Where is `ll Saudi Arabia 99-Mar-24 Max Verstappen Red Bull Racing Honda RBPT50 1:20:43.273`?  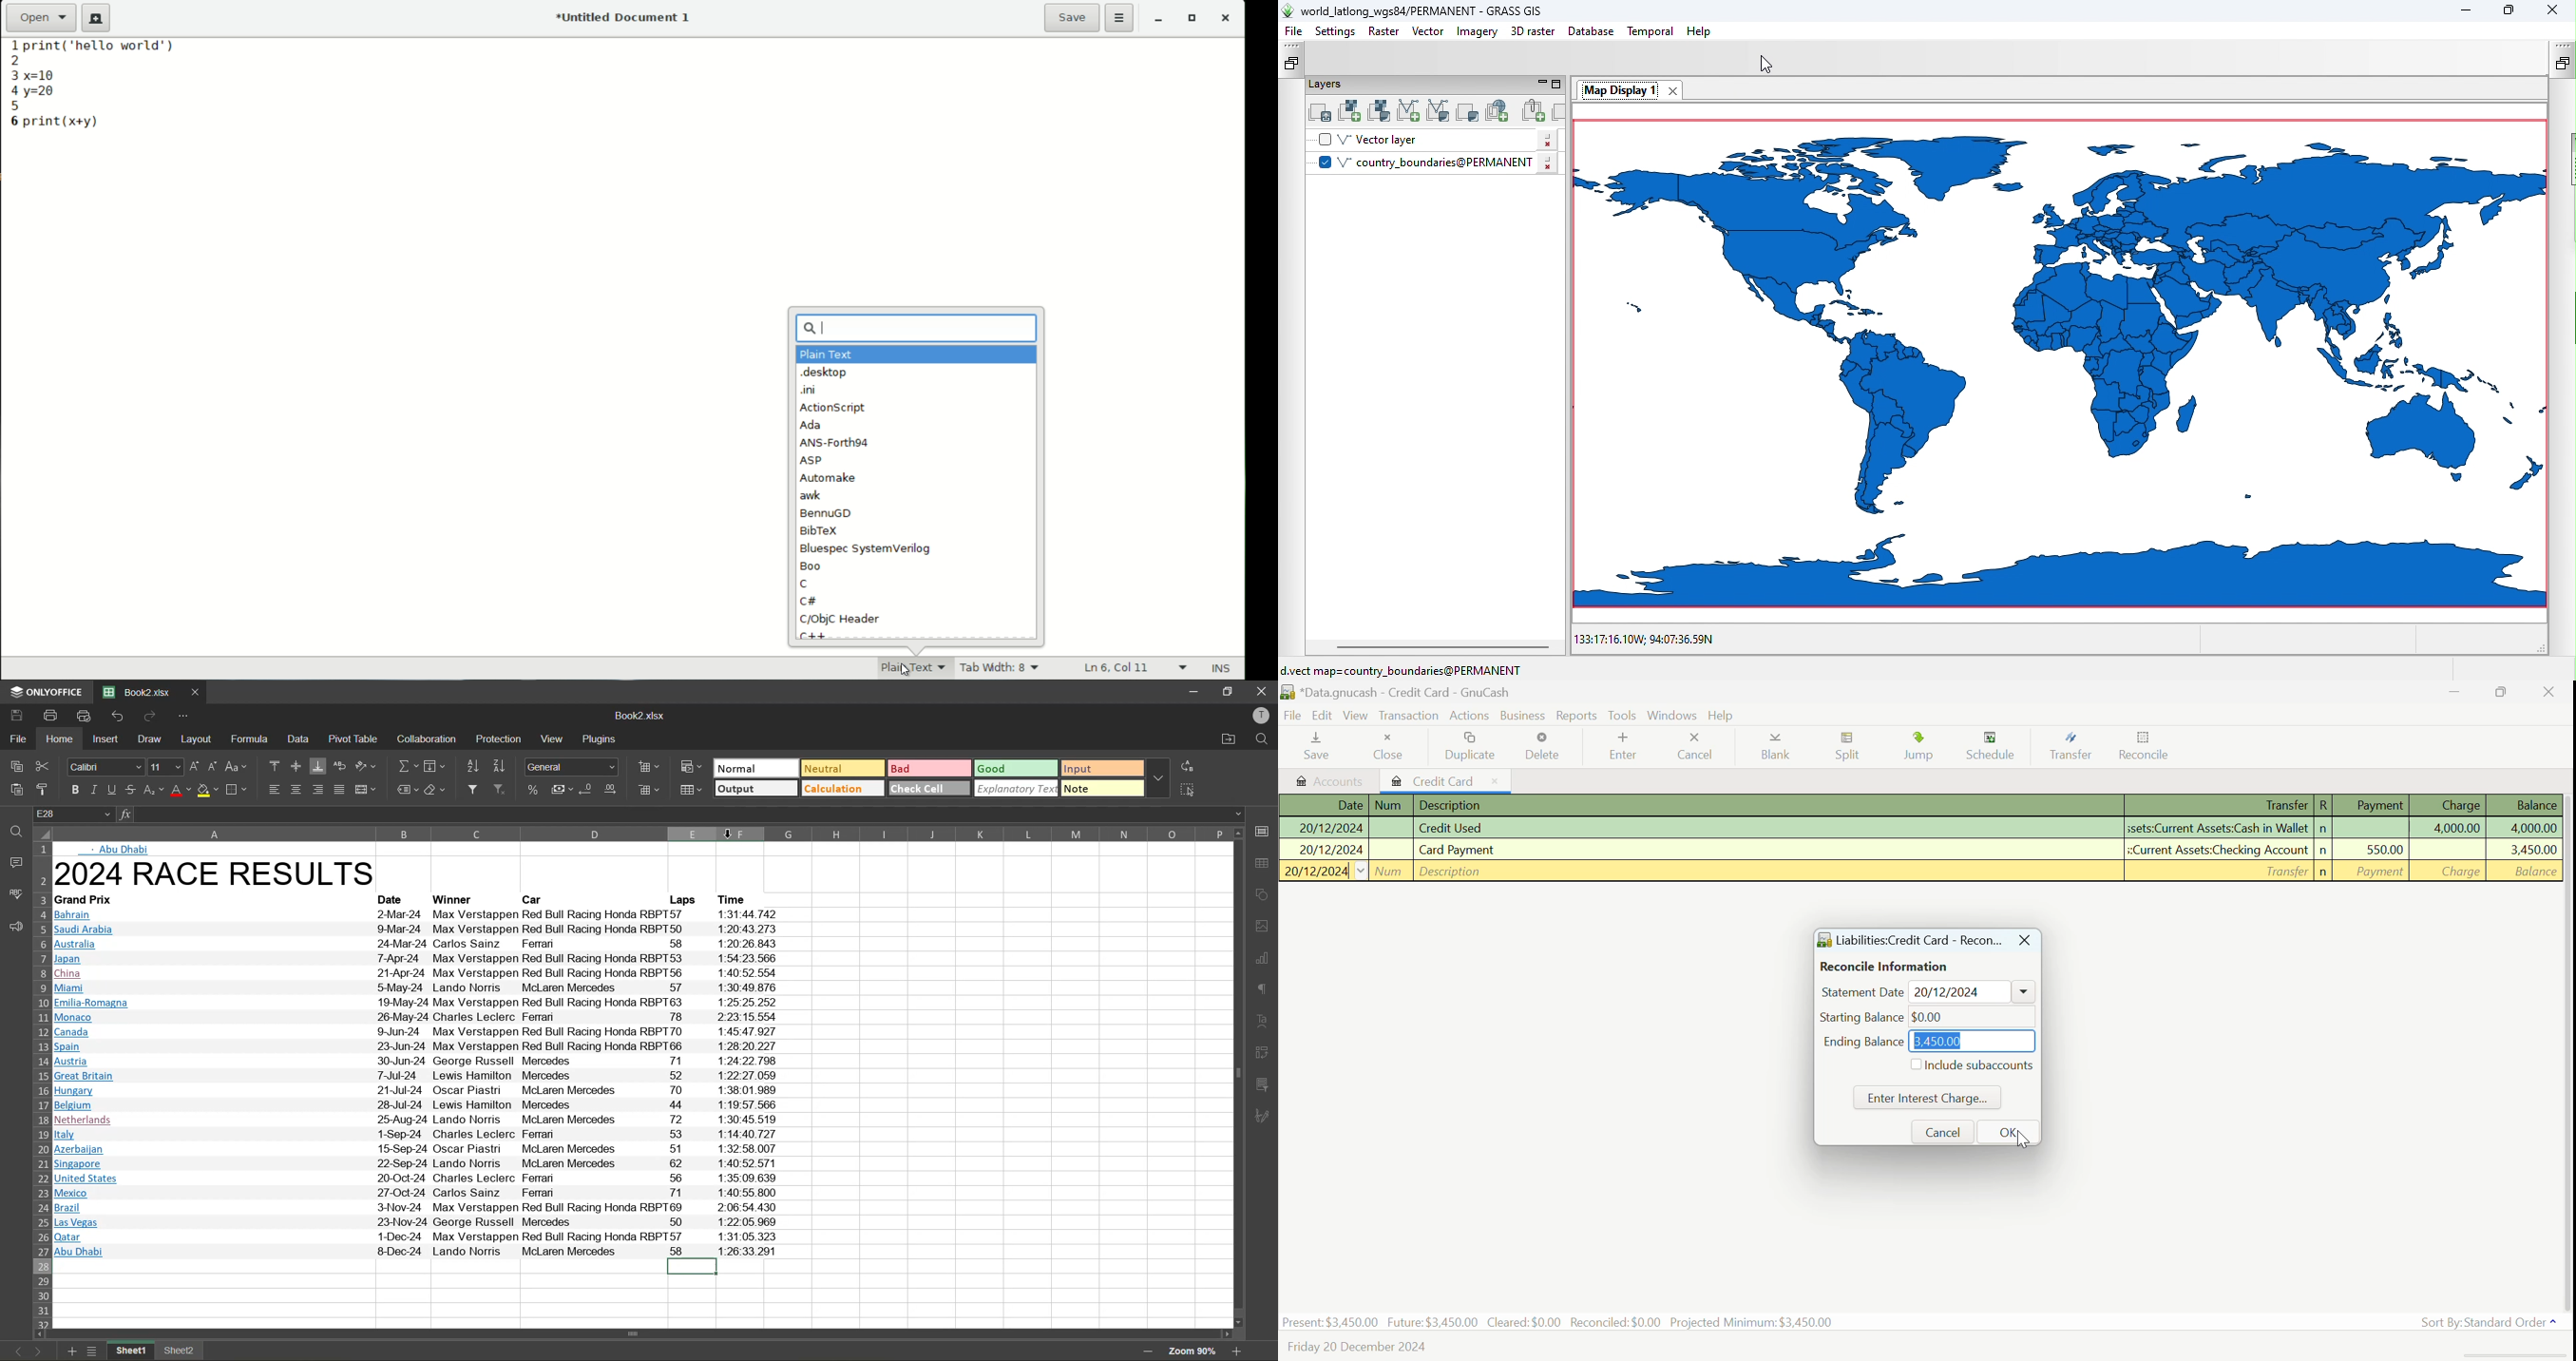
ll Saudi Arabia 99-Mar-24 Max Verstappen Red Bull Racing Honda RBPT50 1:20:43.273 is located at coordinates (419, 929).